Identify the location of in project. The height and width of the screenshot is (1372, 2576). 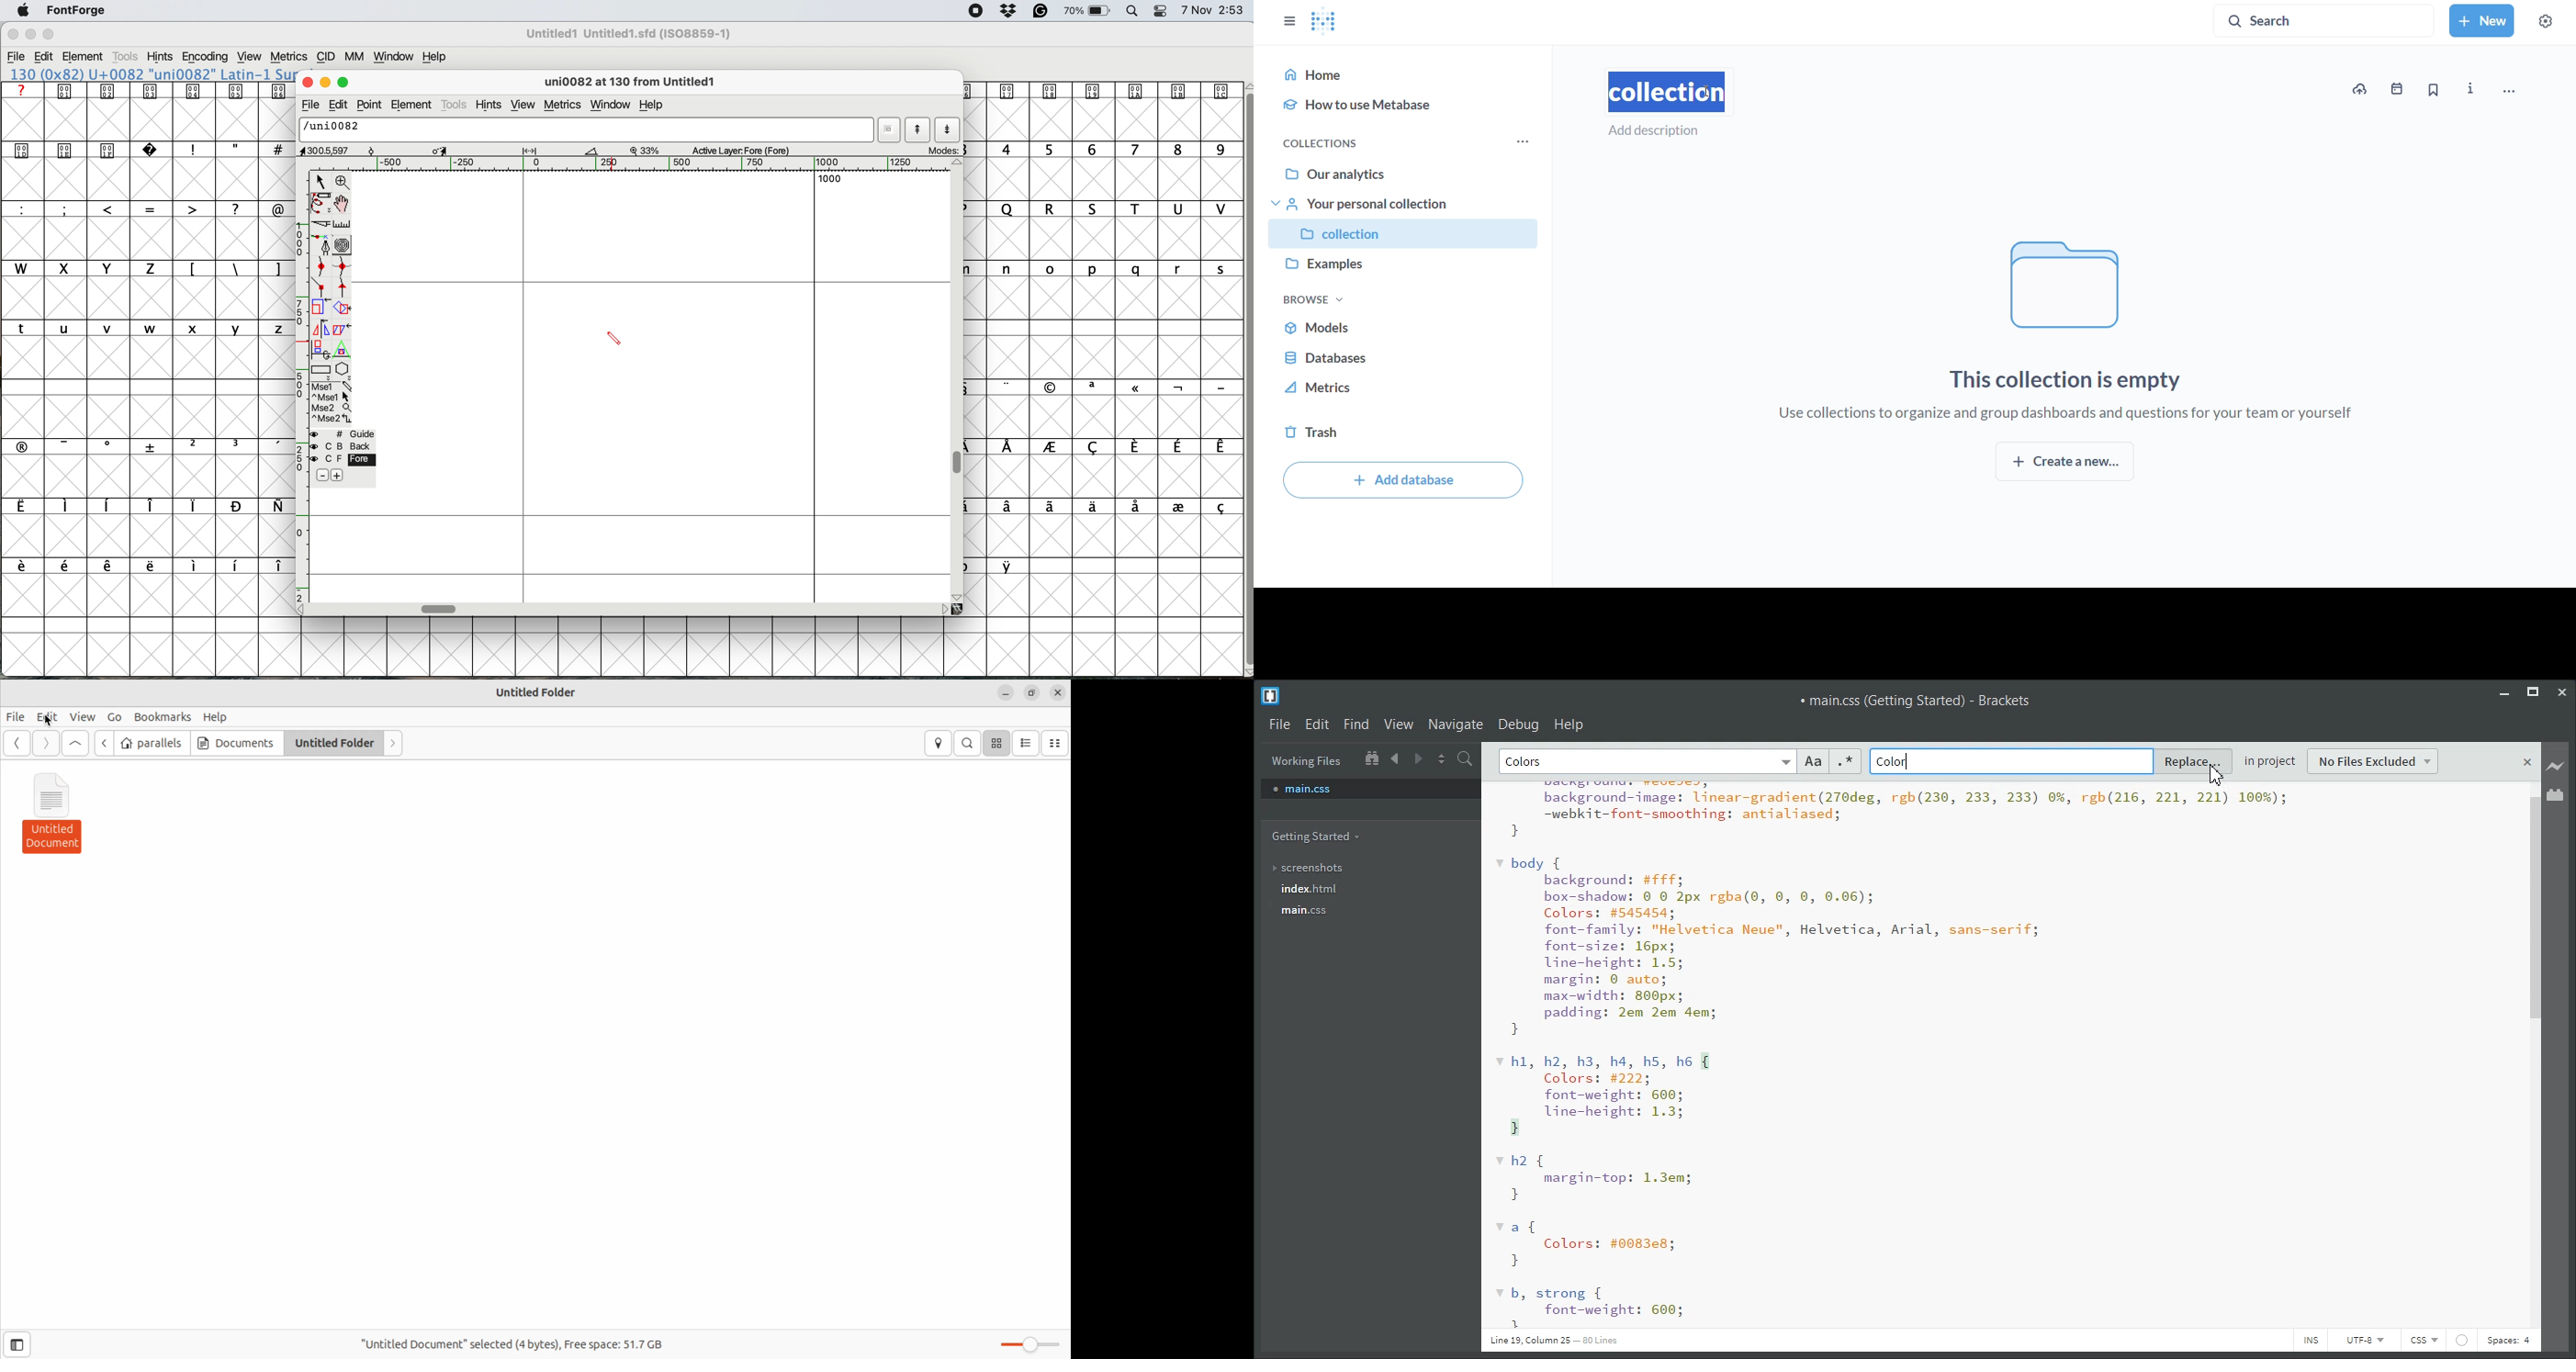
(2270, 763).